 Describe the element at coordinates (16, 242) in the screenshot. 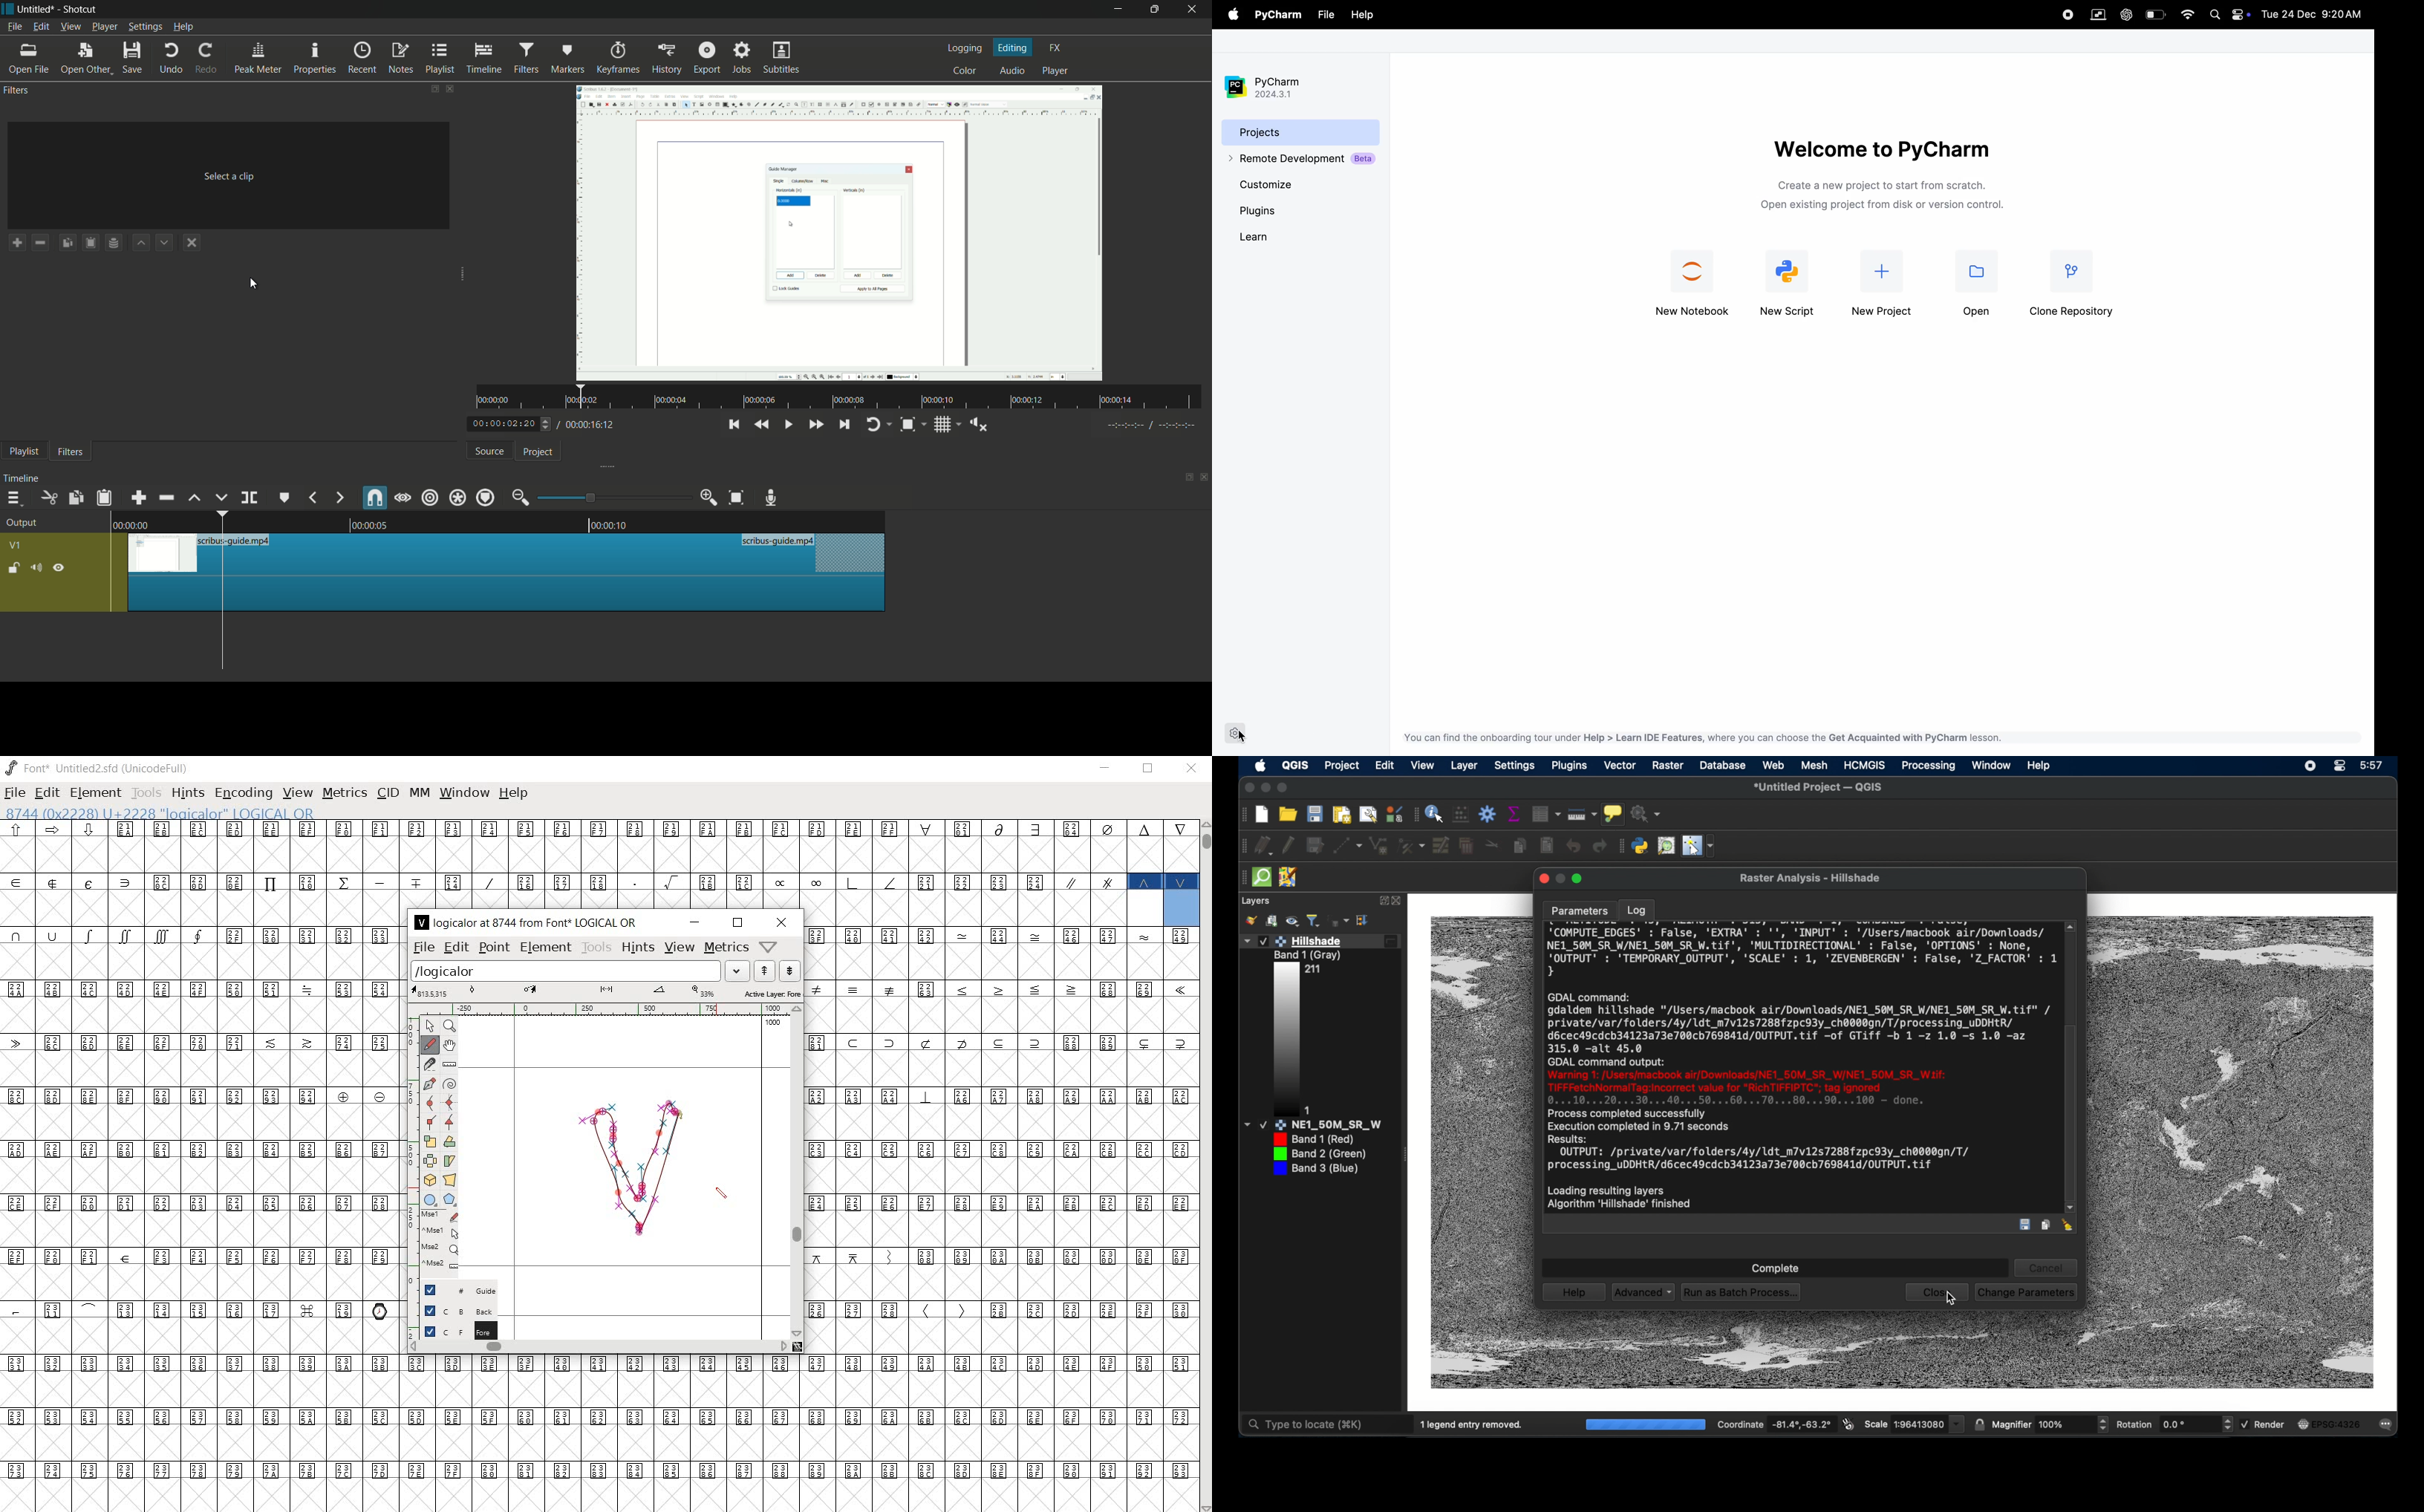

I see `add a filter` at that location.